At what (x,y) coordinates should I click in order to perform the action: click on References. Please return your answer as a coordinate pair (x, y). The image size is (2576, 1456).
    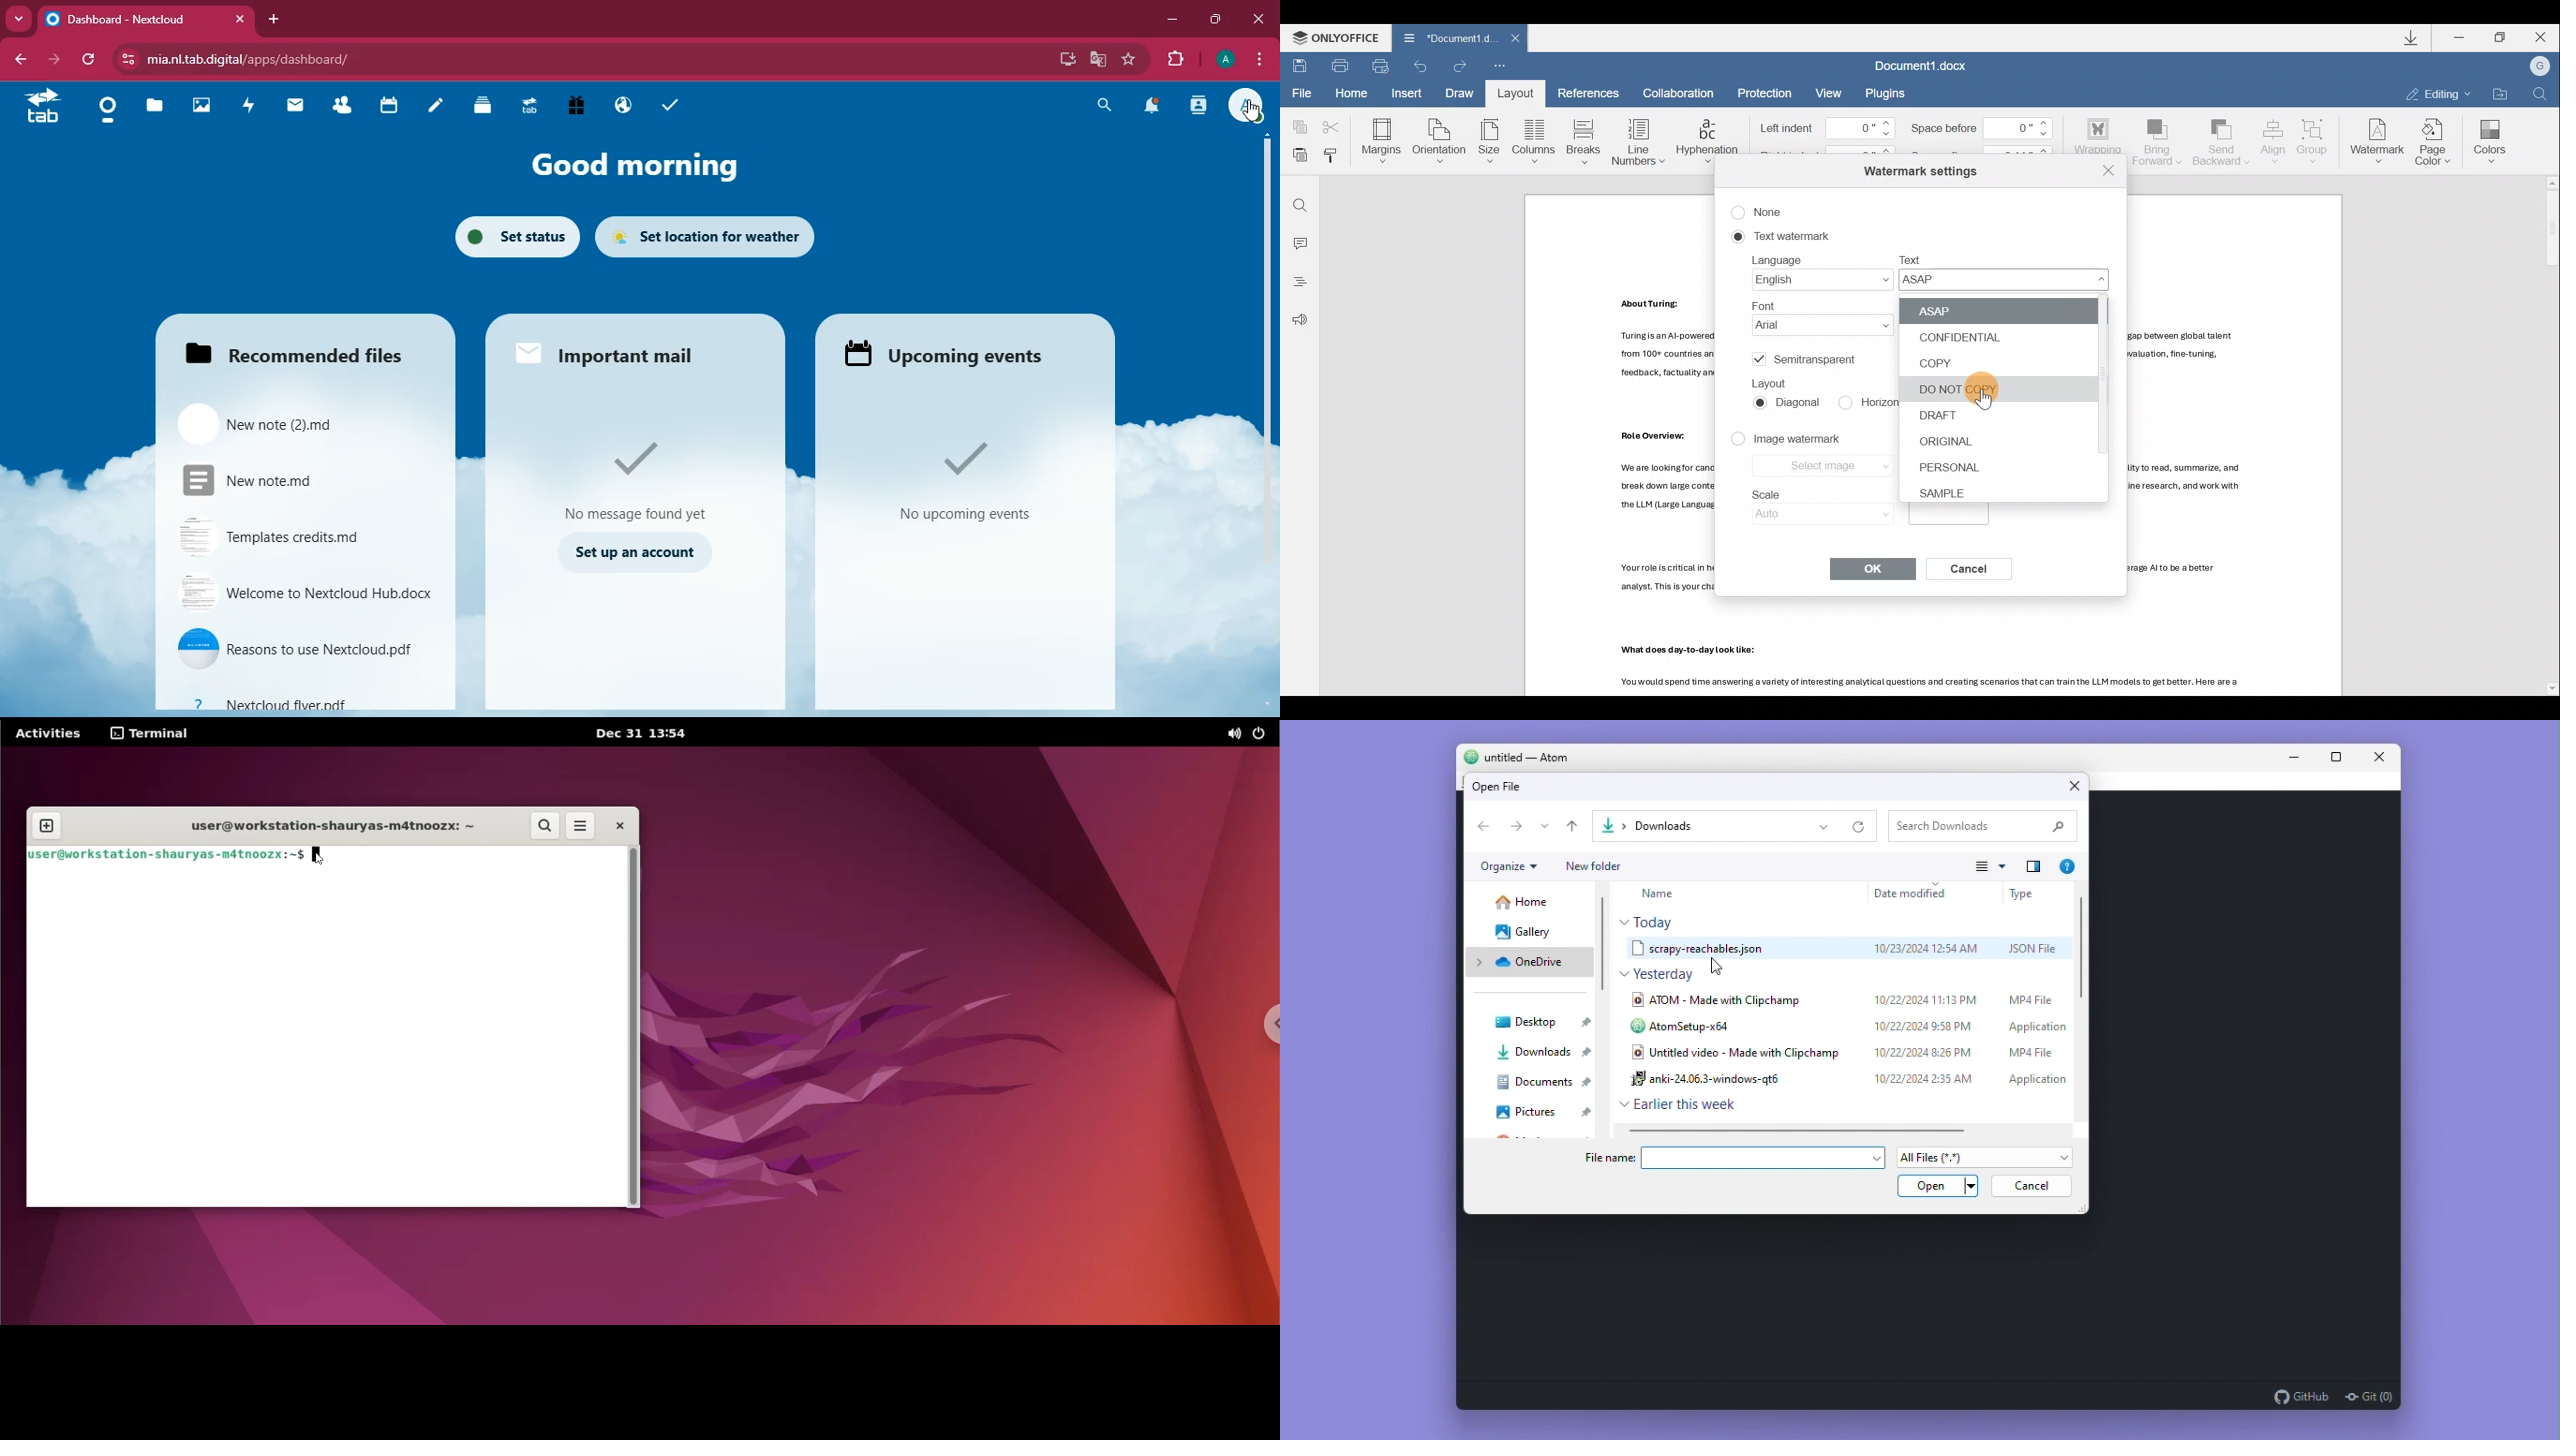
    Looking at the image, I should click on (1587, 92).